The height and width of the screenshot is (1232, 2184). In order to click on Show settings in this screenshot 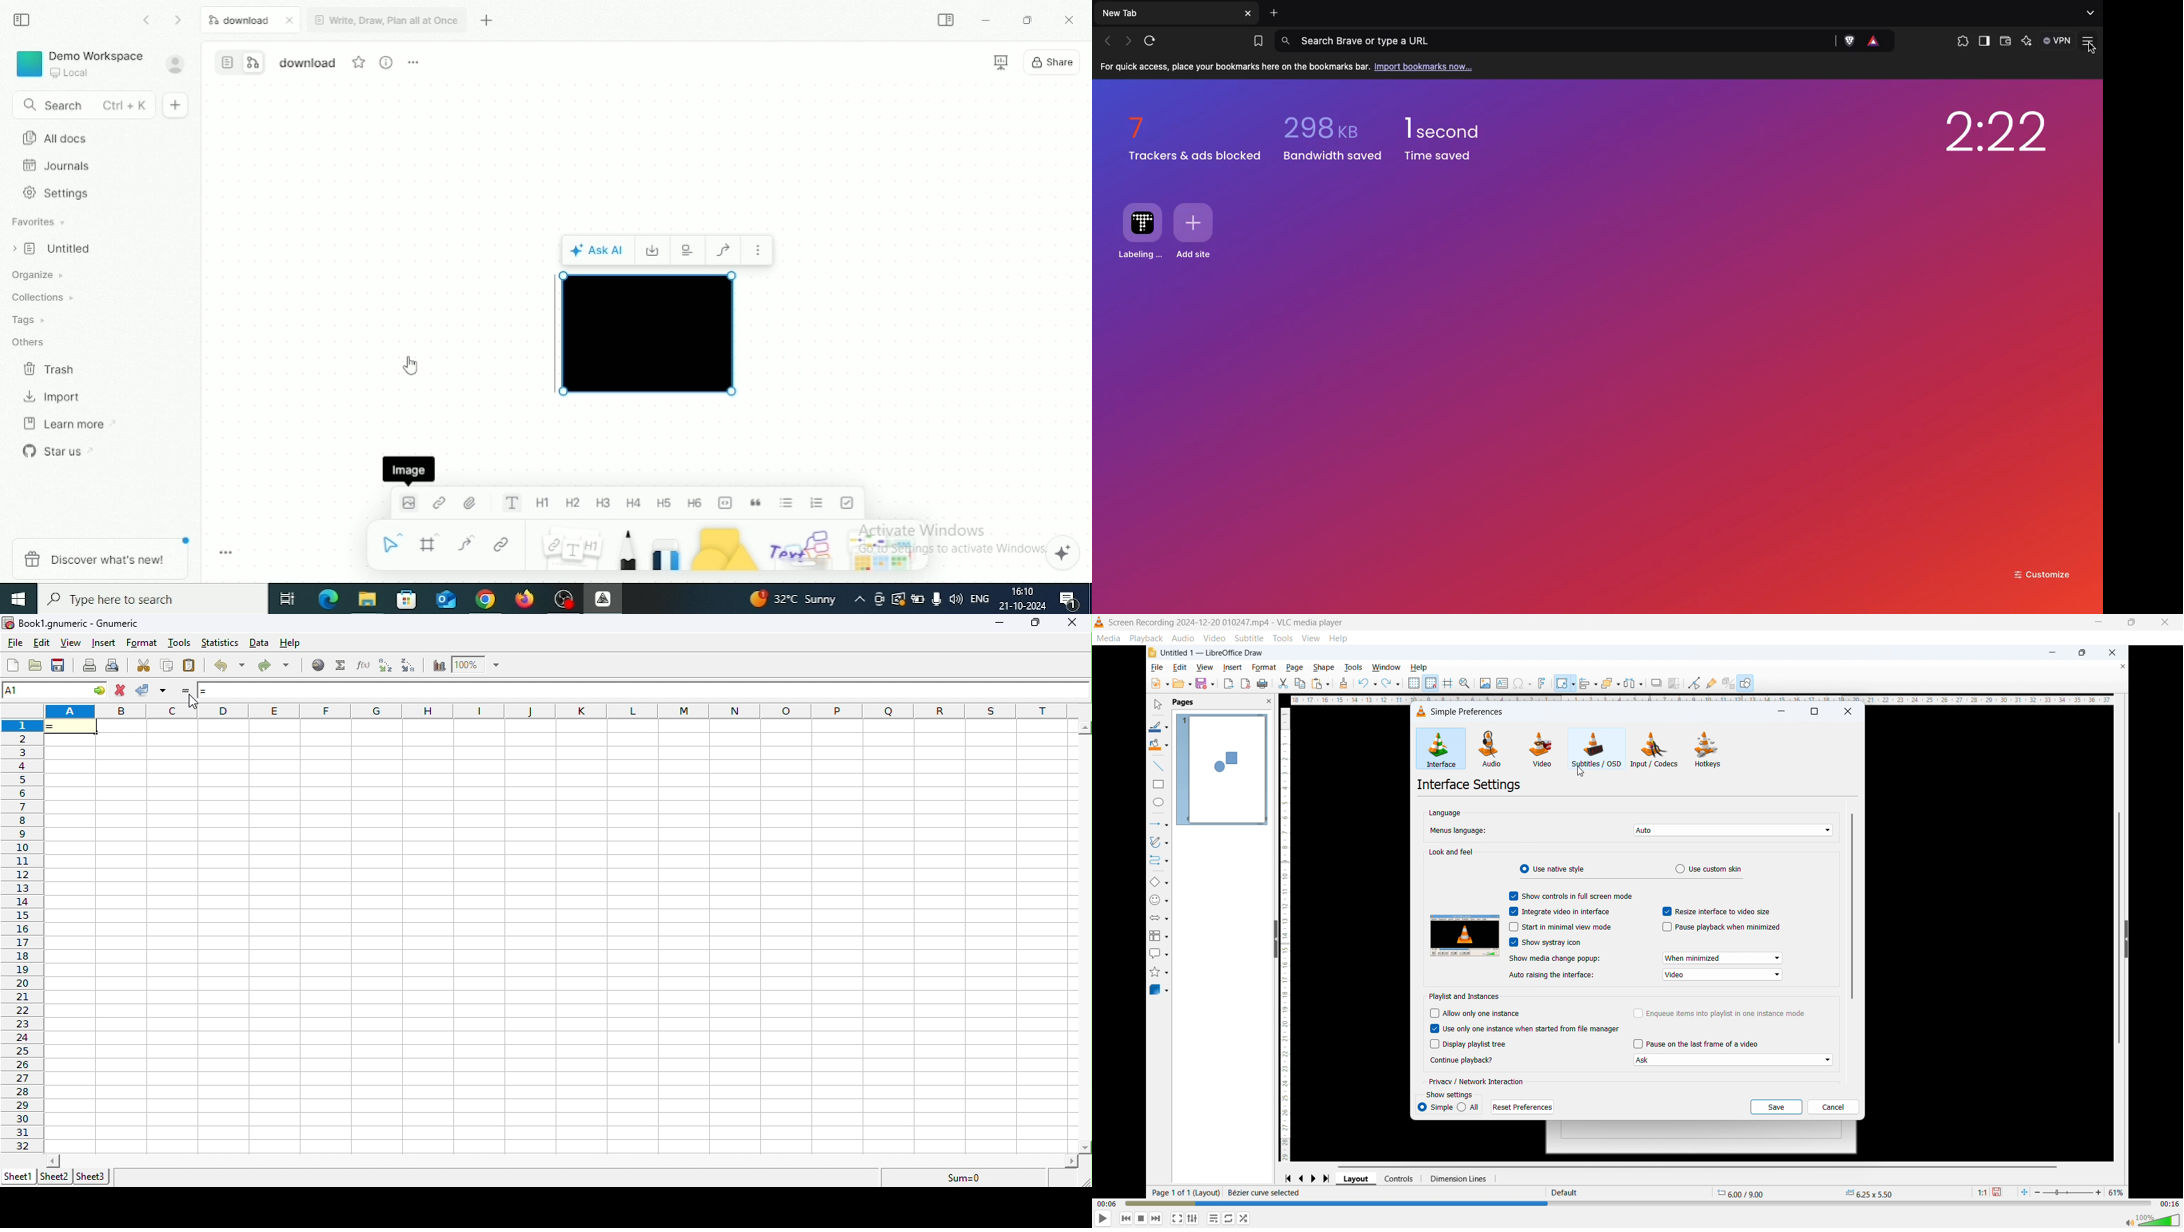, I will do `click(1450, 1095)`.